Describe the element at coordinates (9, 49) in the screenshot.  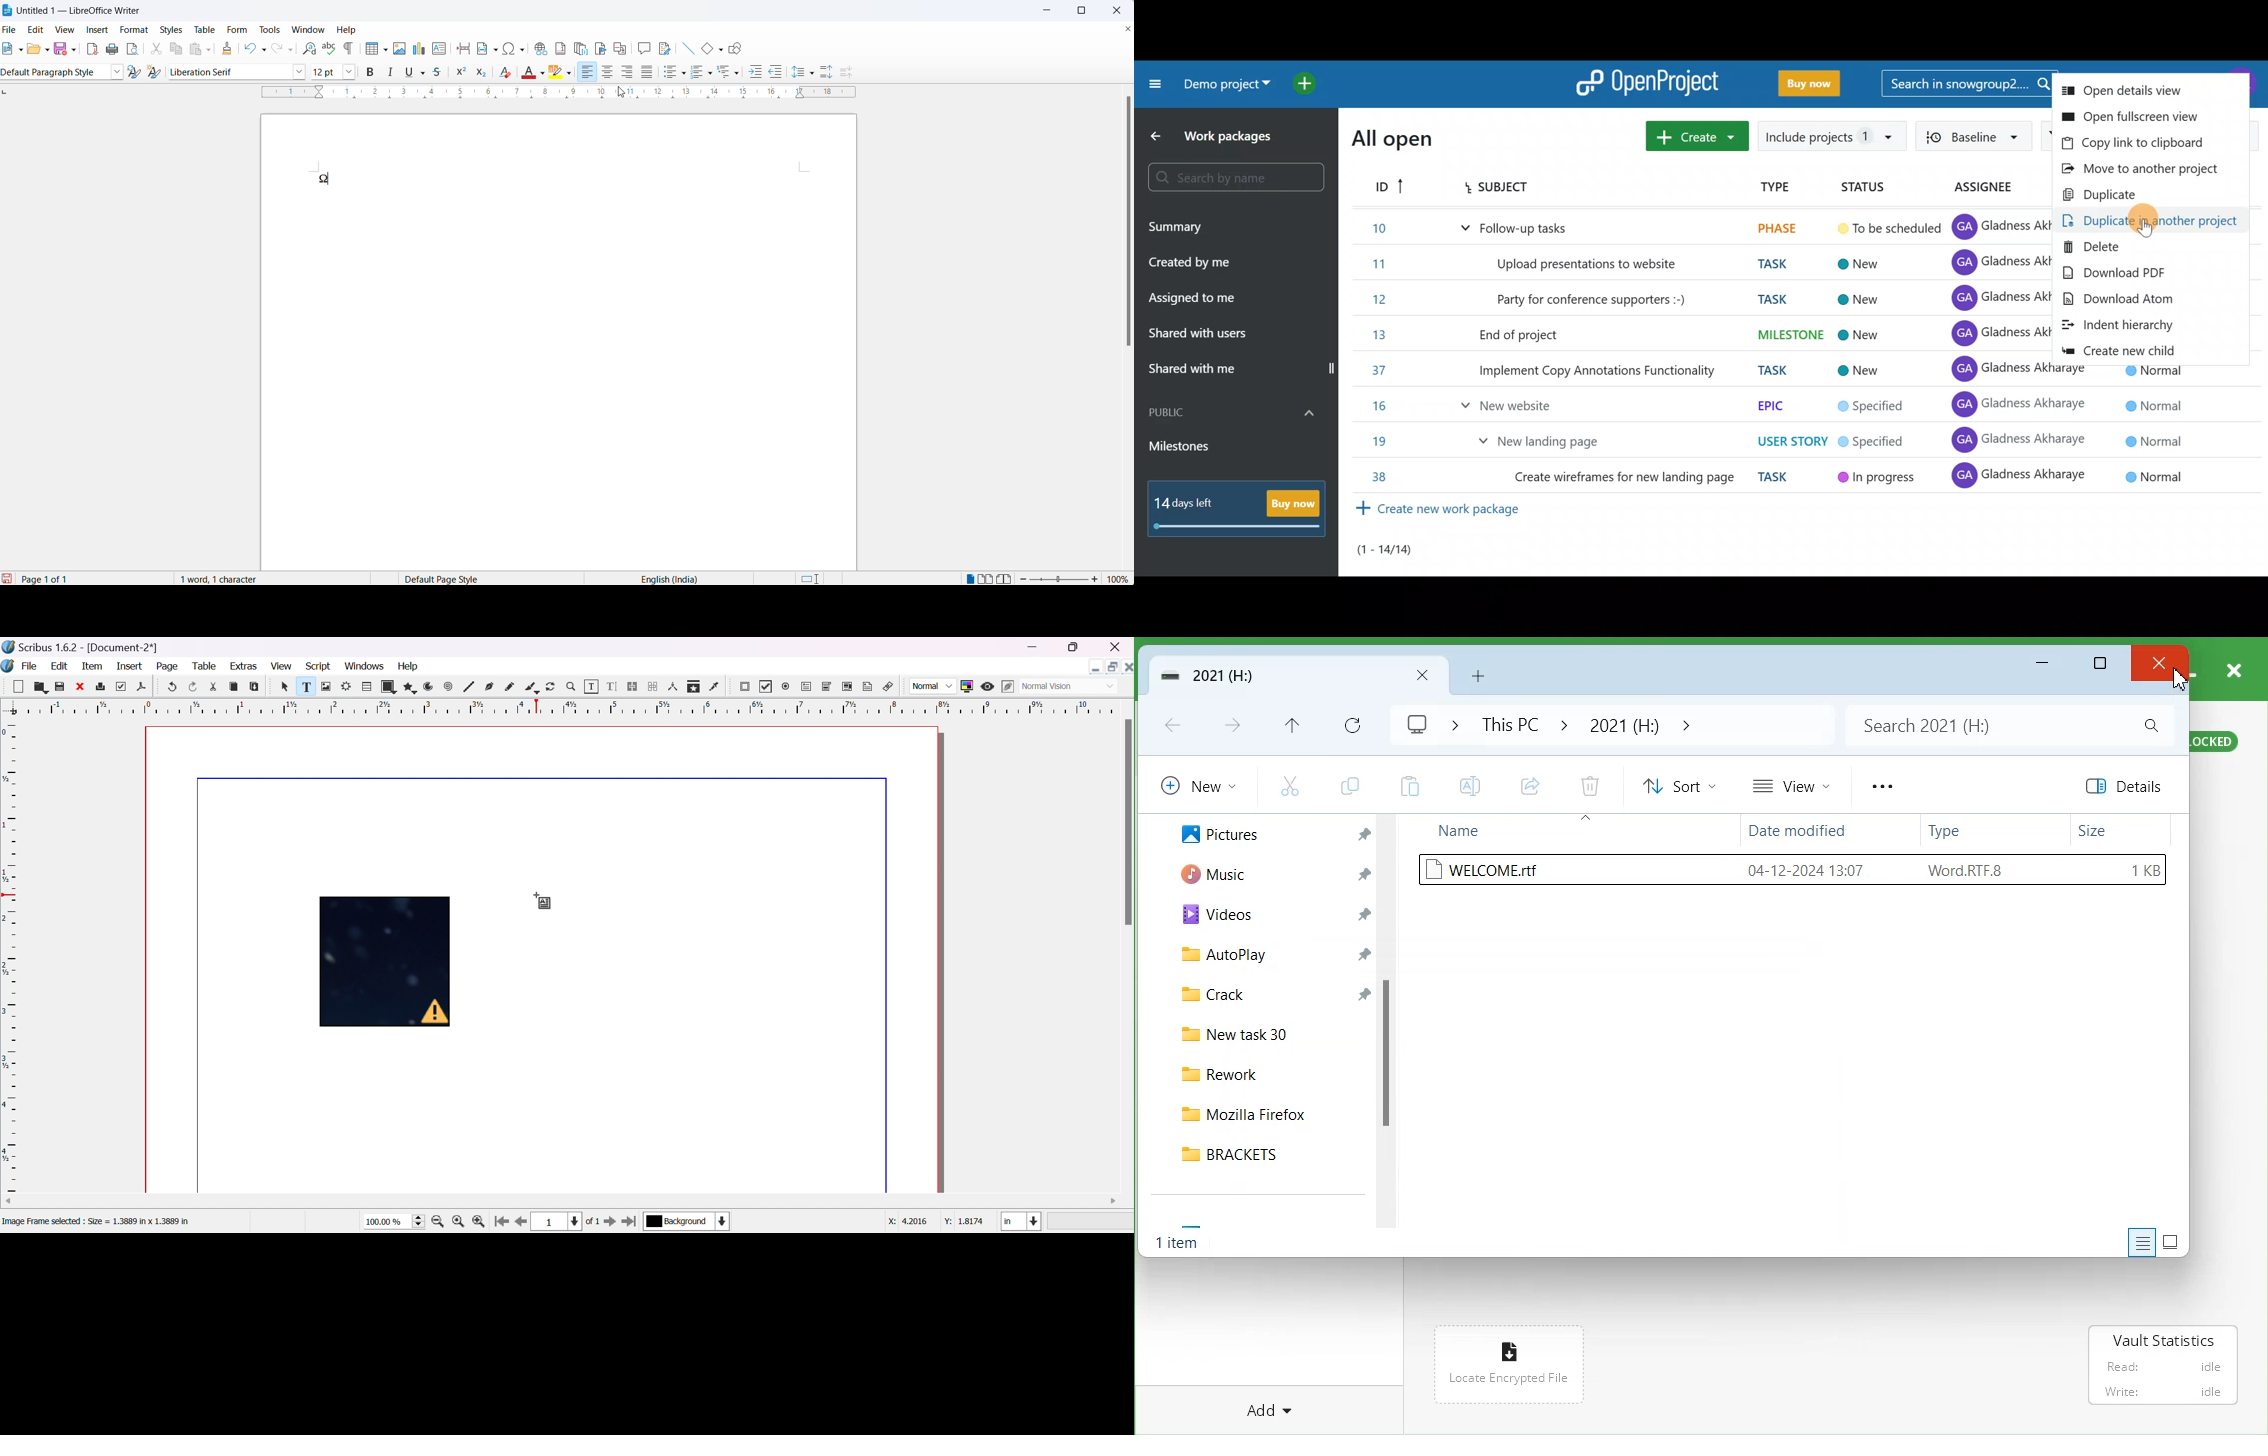
I see `new ` at that location.